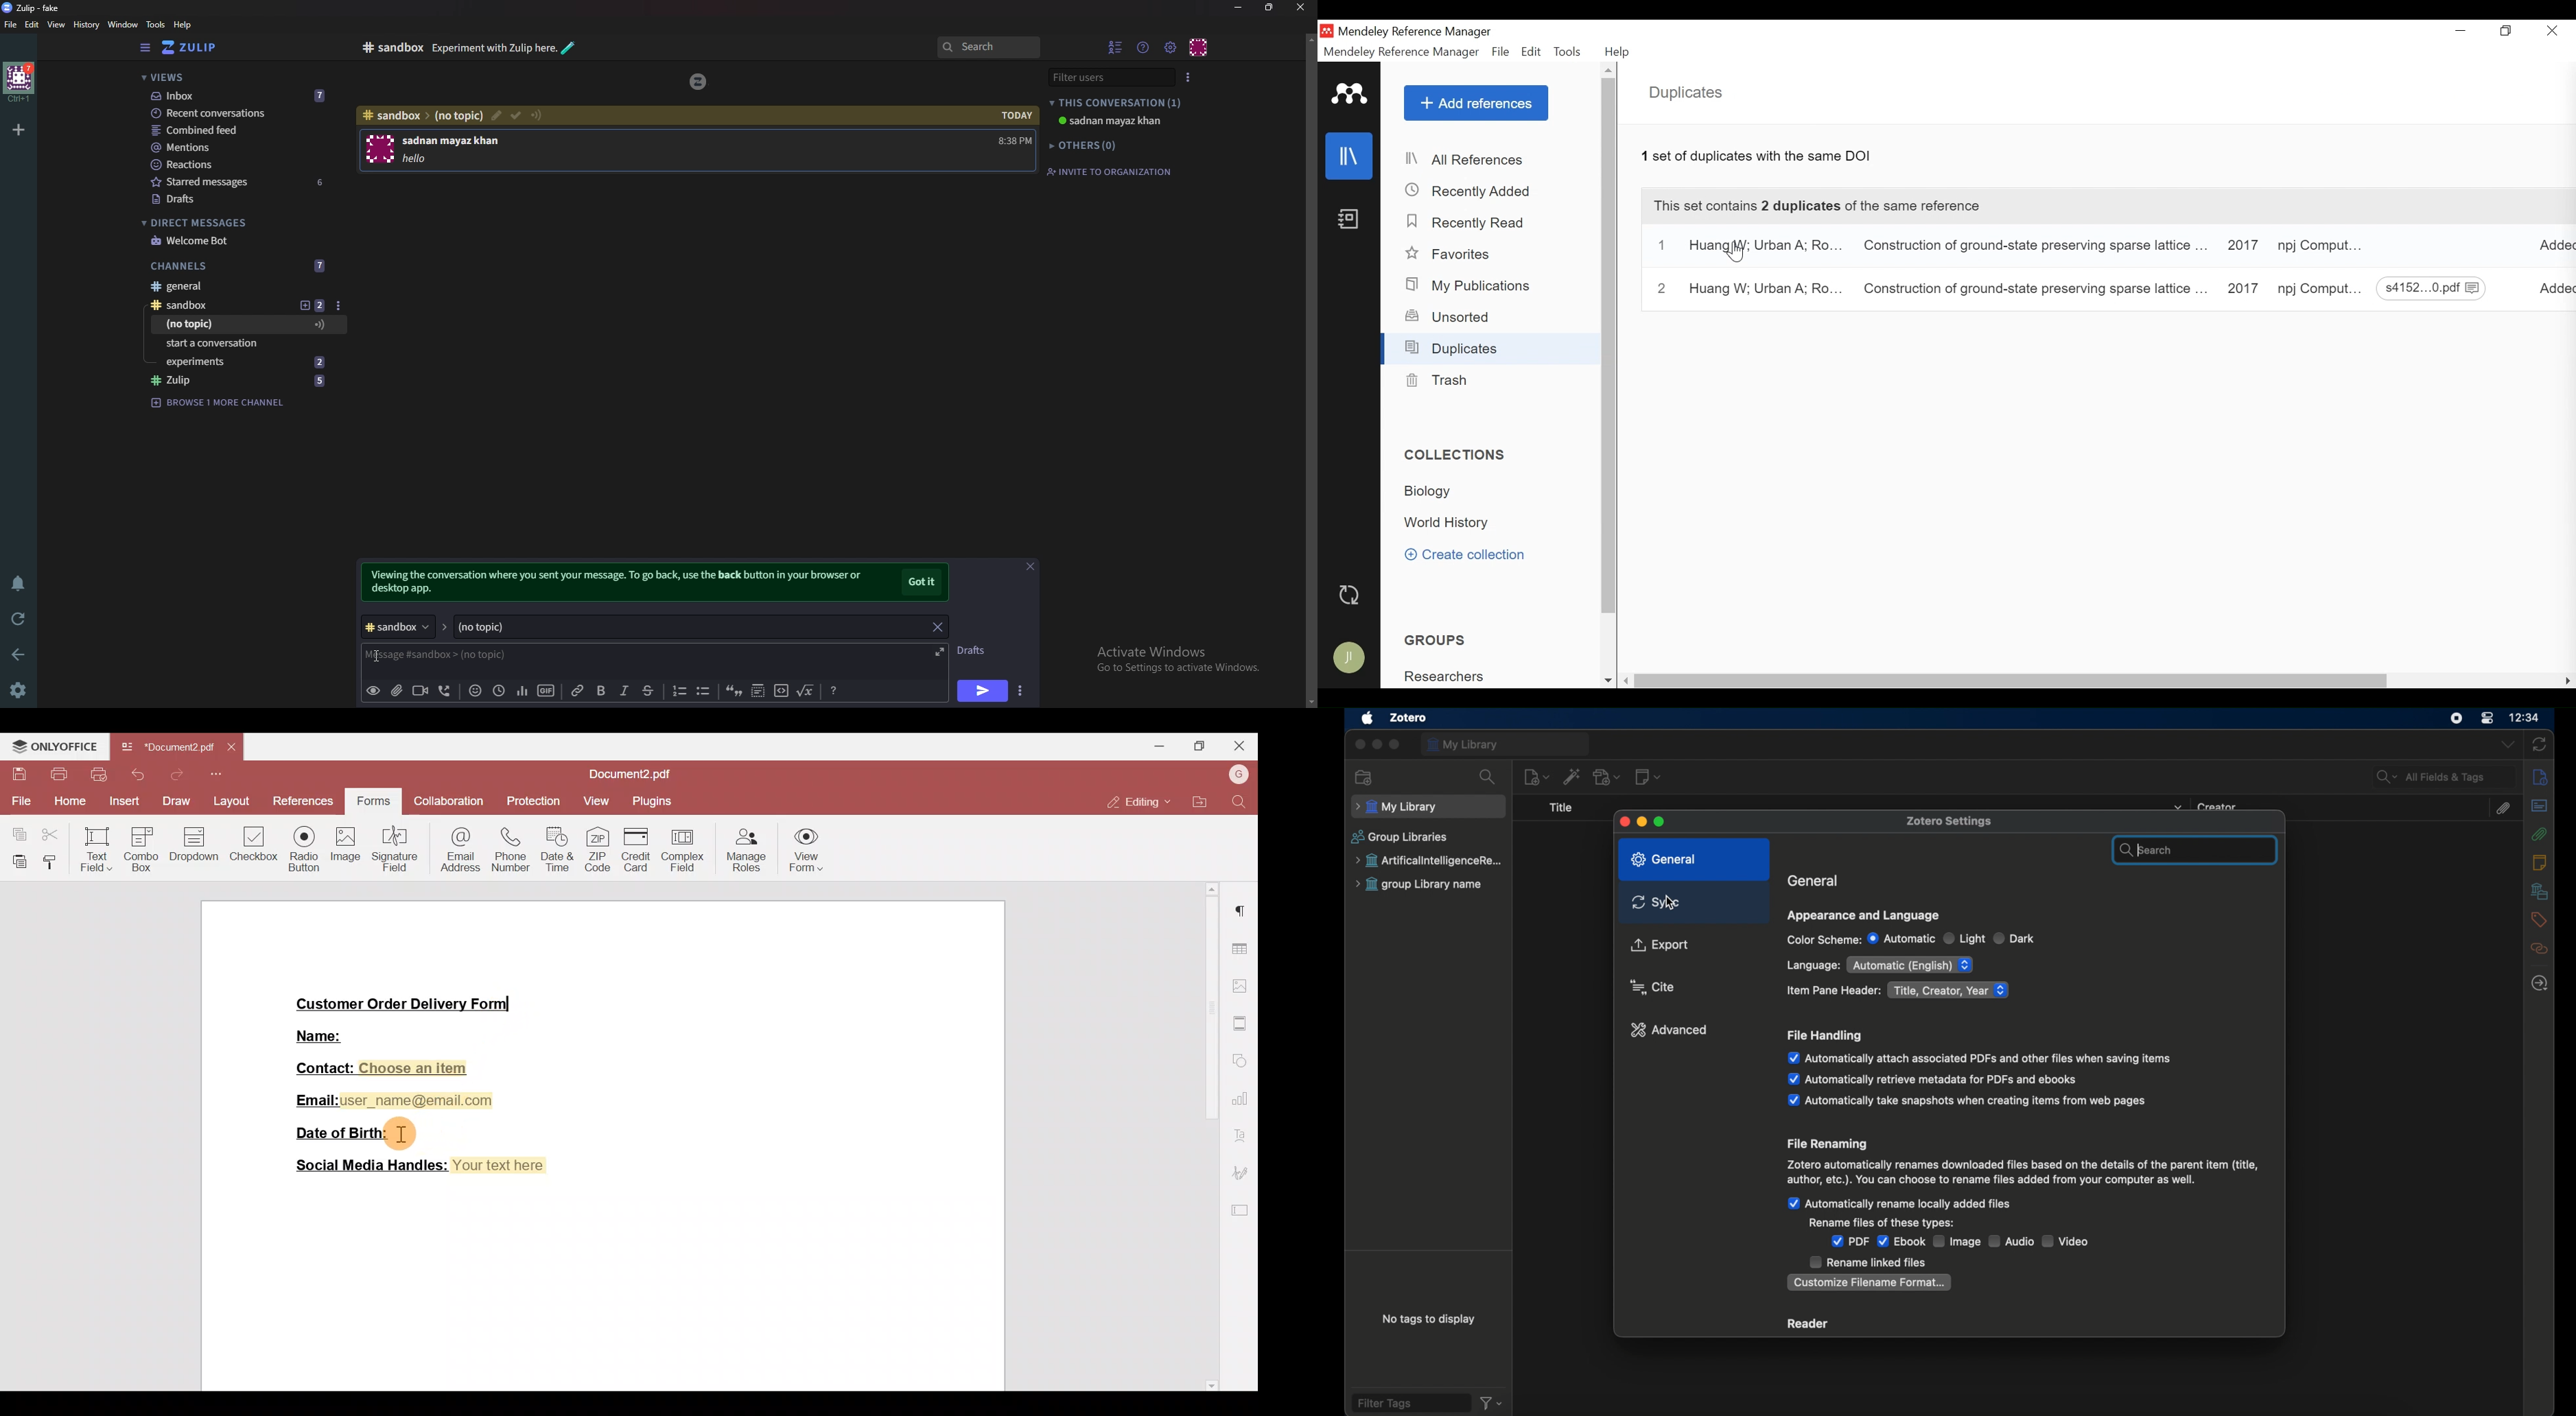 The width and height of the screenshot is (2576, 1428). Describe the element at coordinates (145, 48) in the screenshot. I see `side bar` at that location.